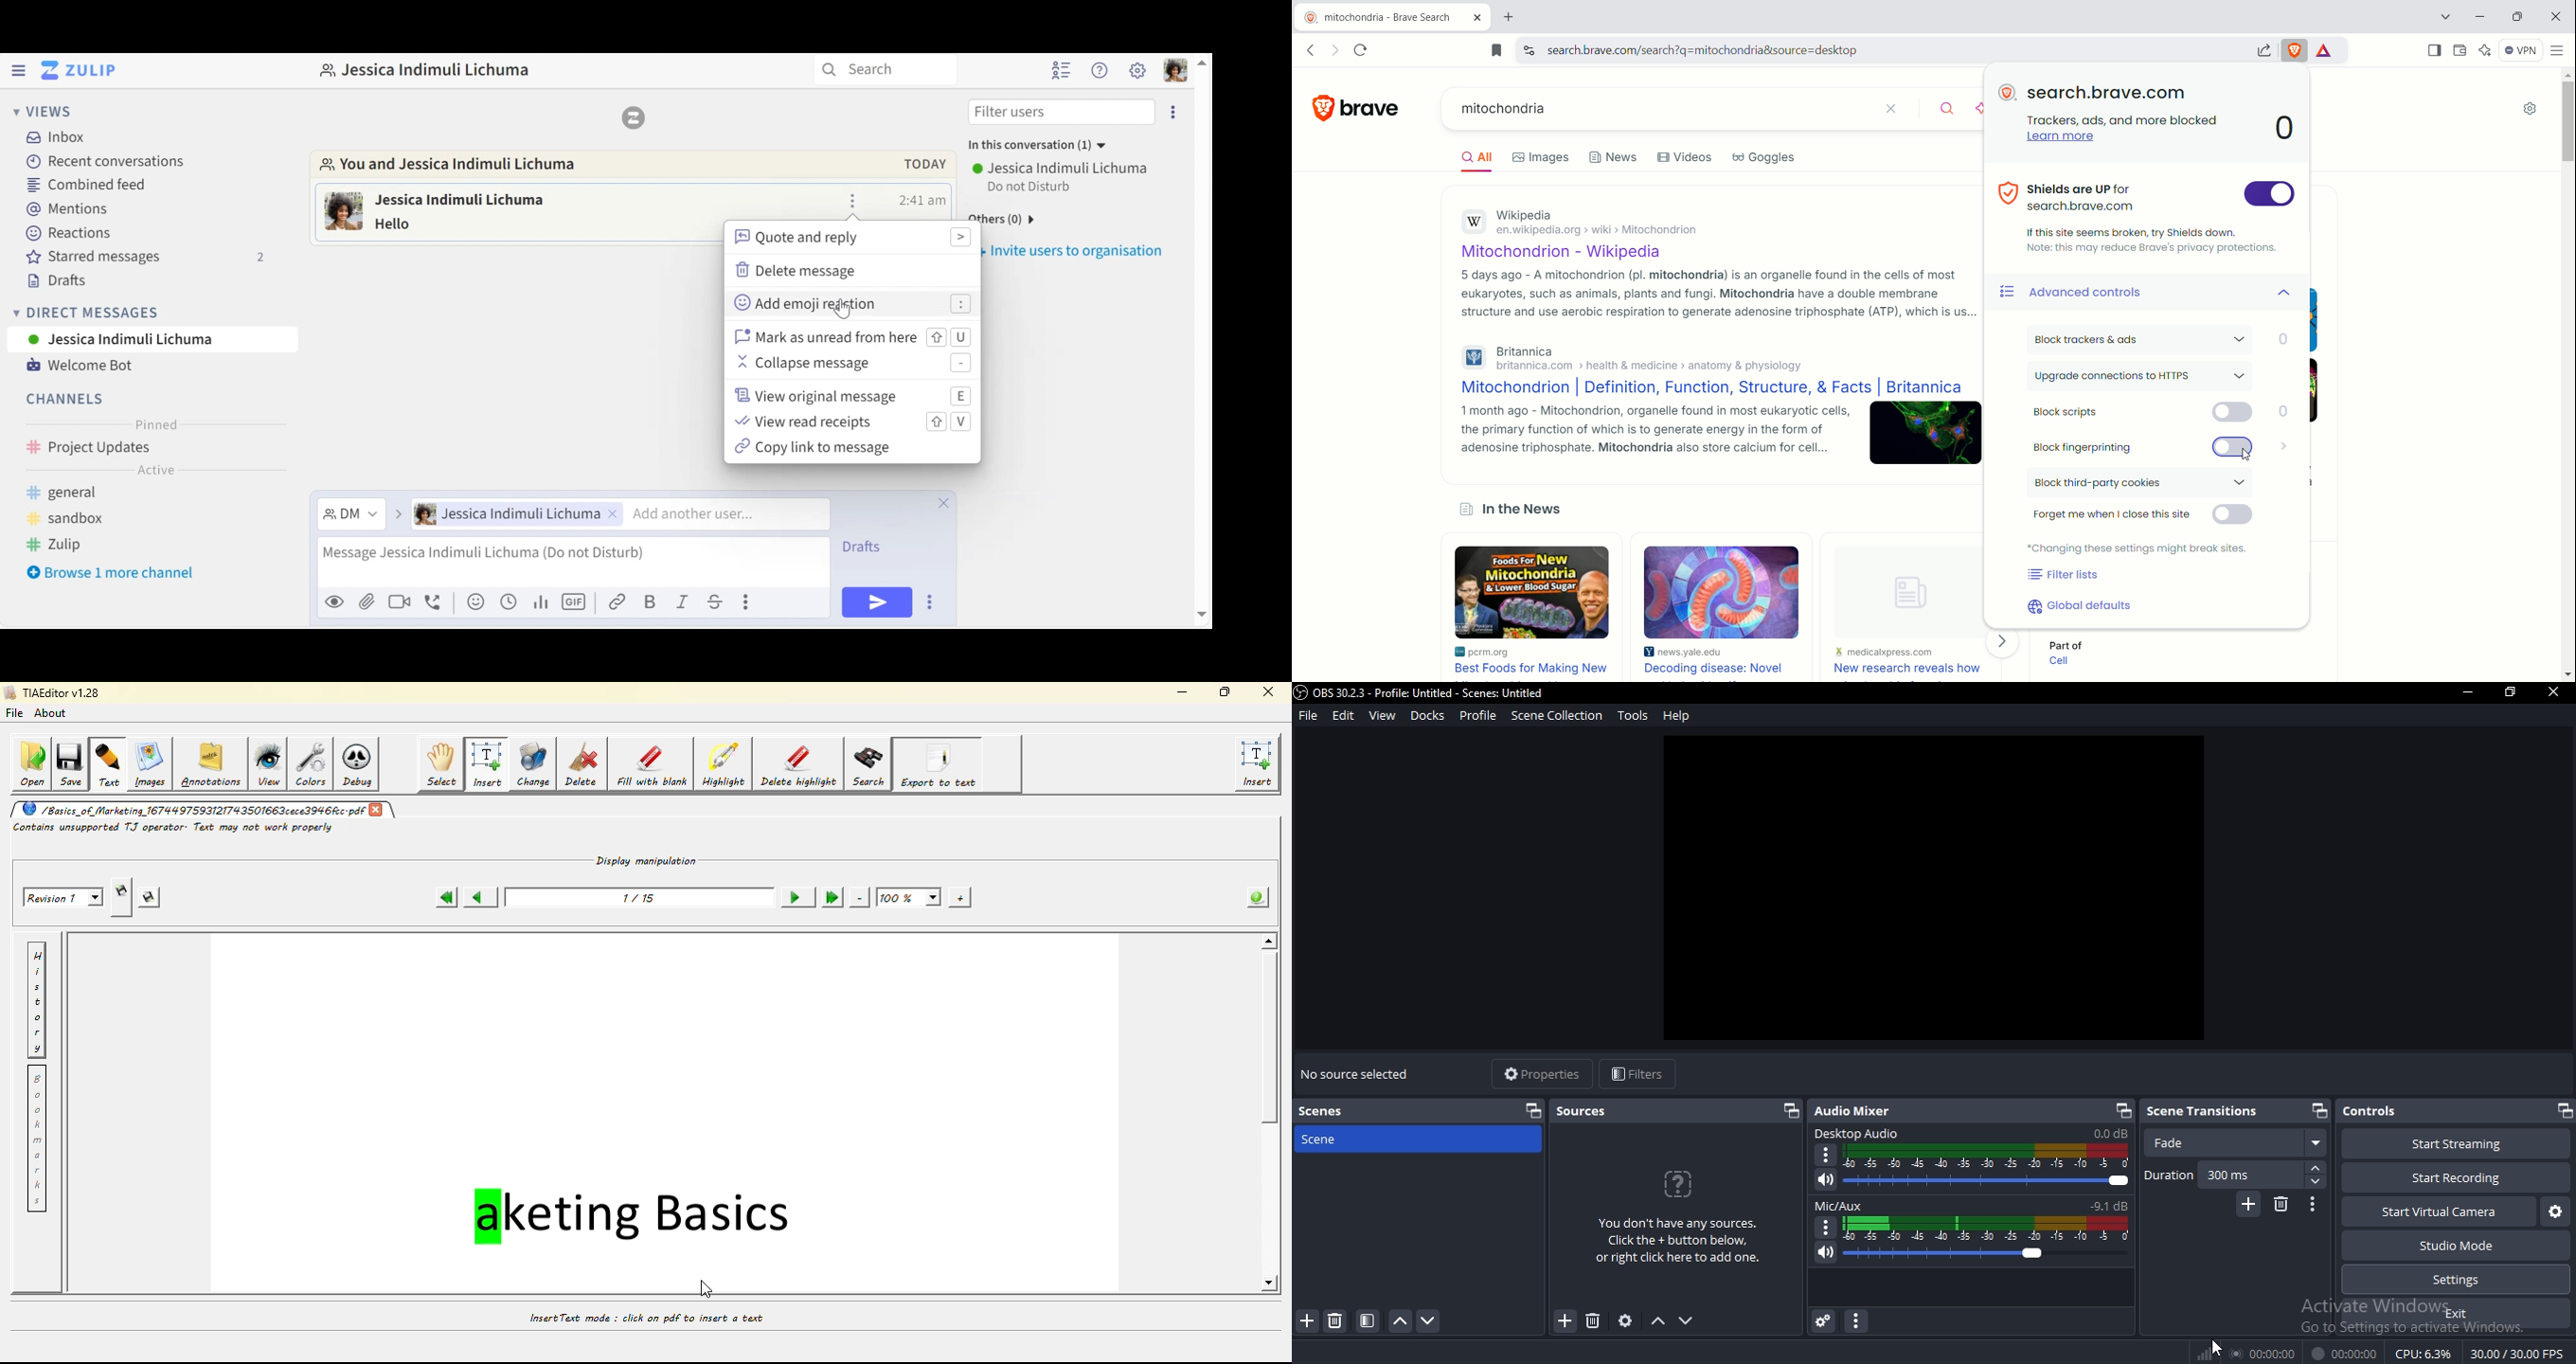 The height and width of the screenshot is (1372, 2576). I want to click on Add Polls, so click(539, 601).